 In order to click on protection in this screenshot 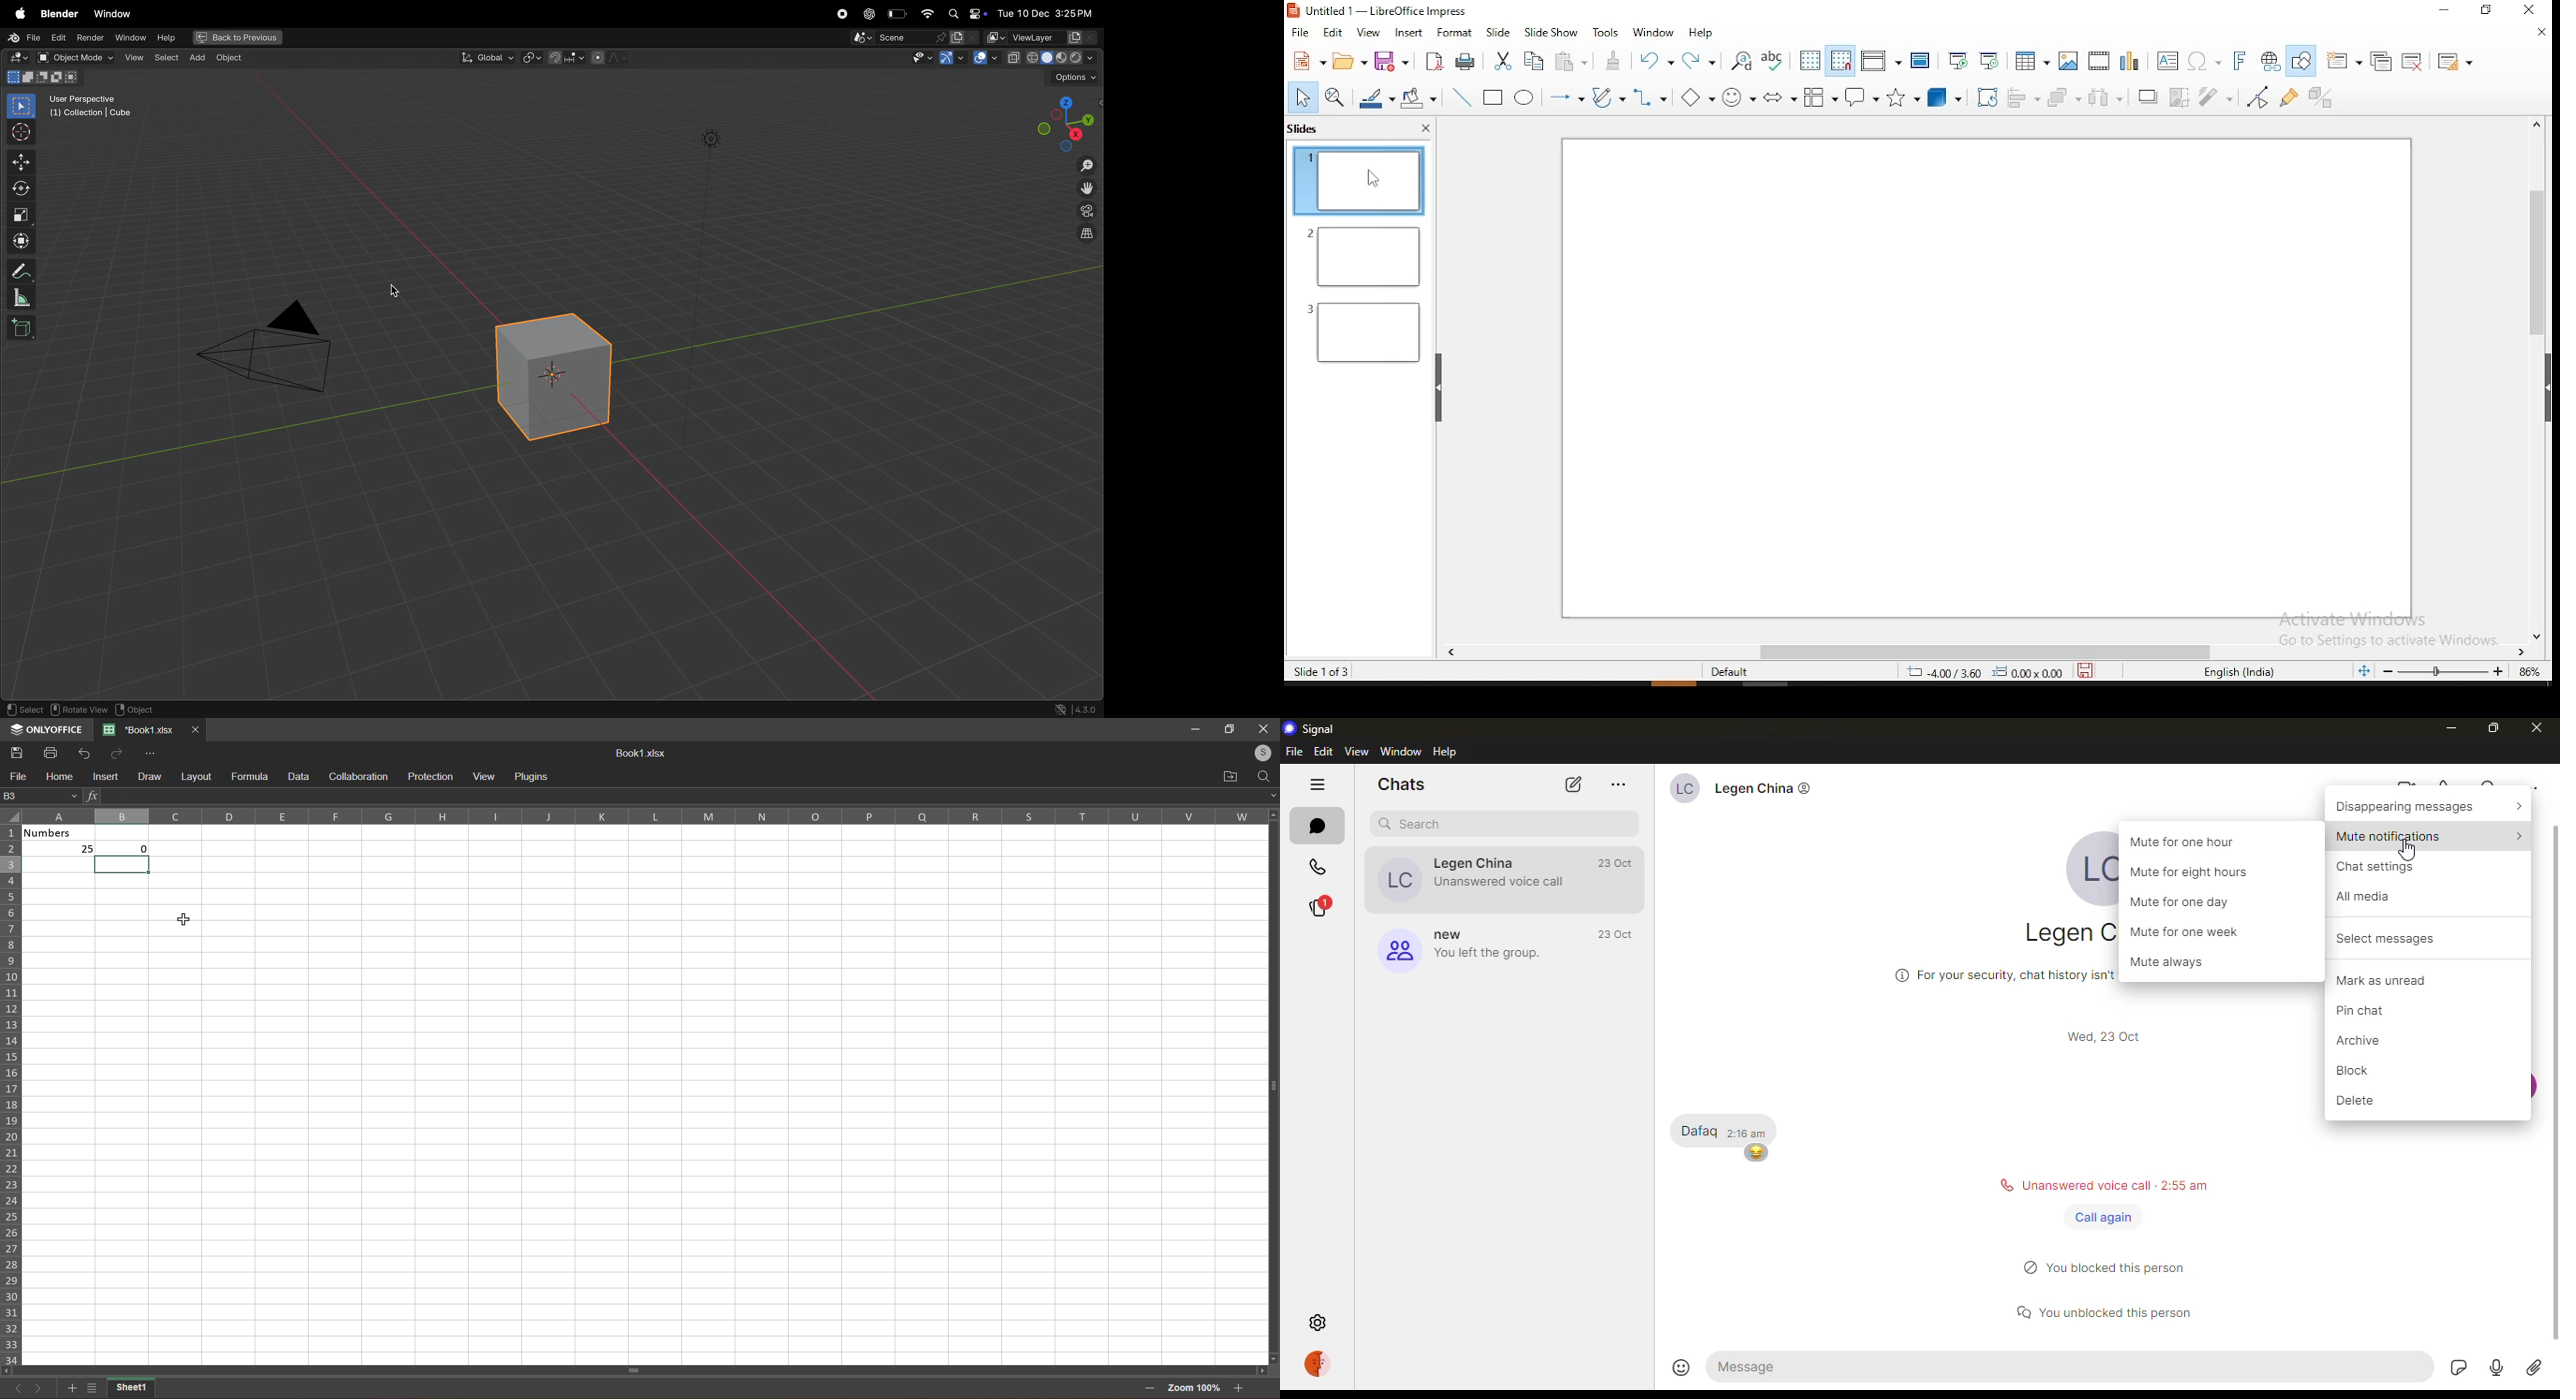, I will do `click(428, 776)`.